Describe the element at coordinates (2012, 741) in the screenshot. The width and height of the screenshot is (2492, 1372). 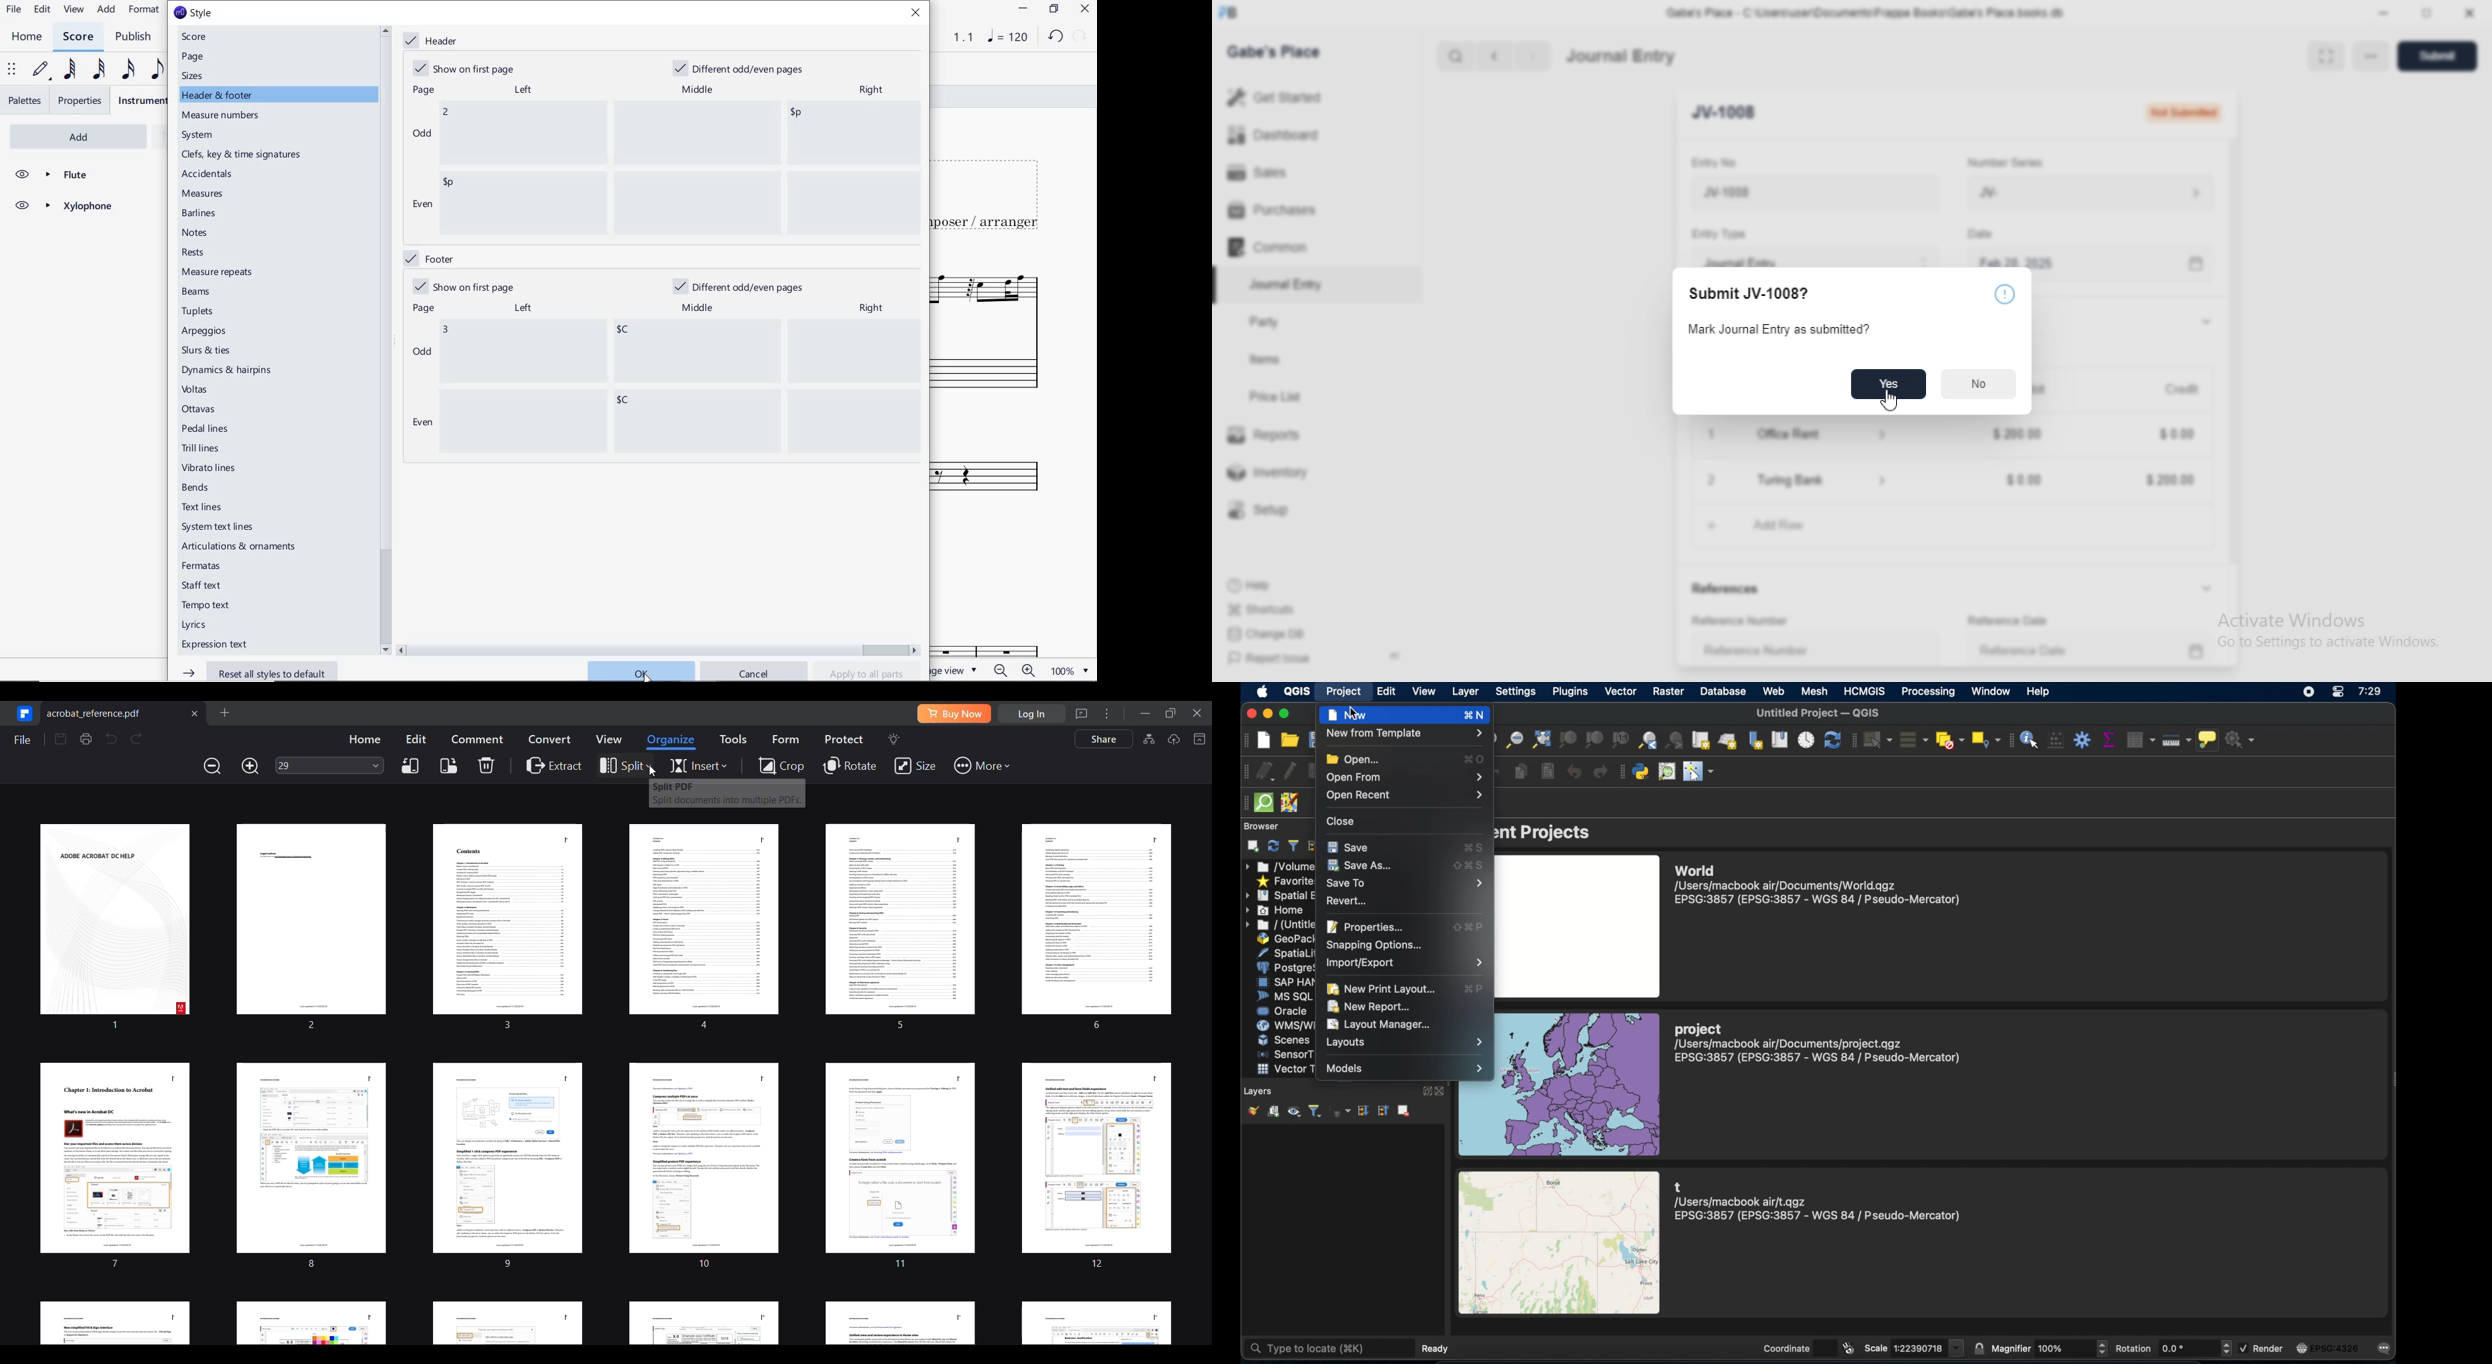
I see `attribute toolbar` at that location.